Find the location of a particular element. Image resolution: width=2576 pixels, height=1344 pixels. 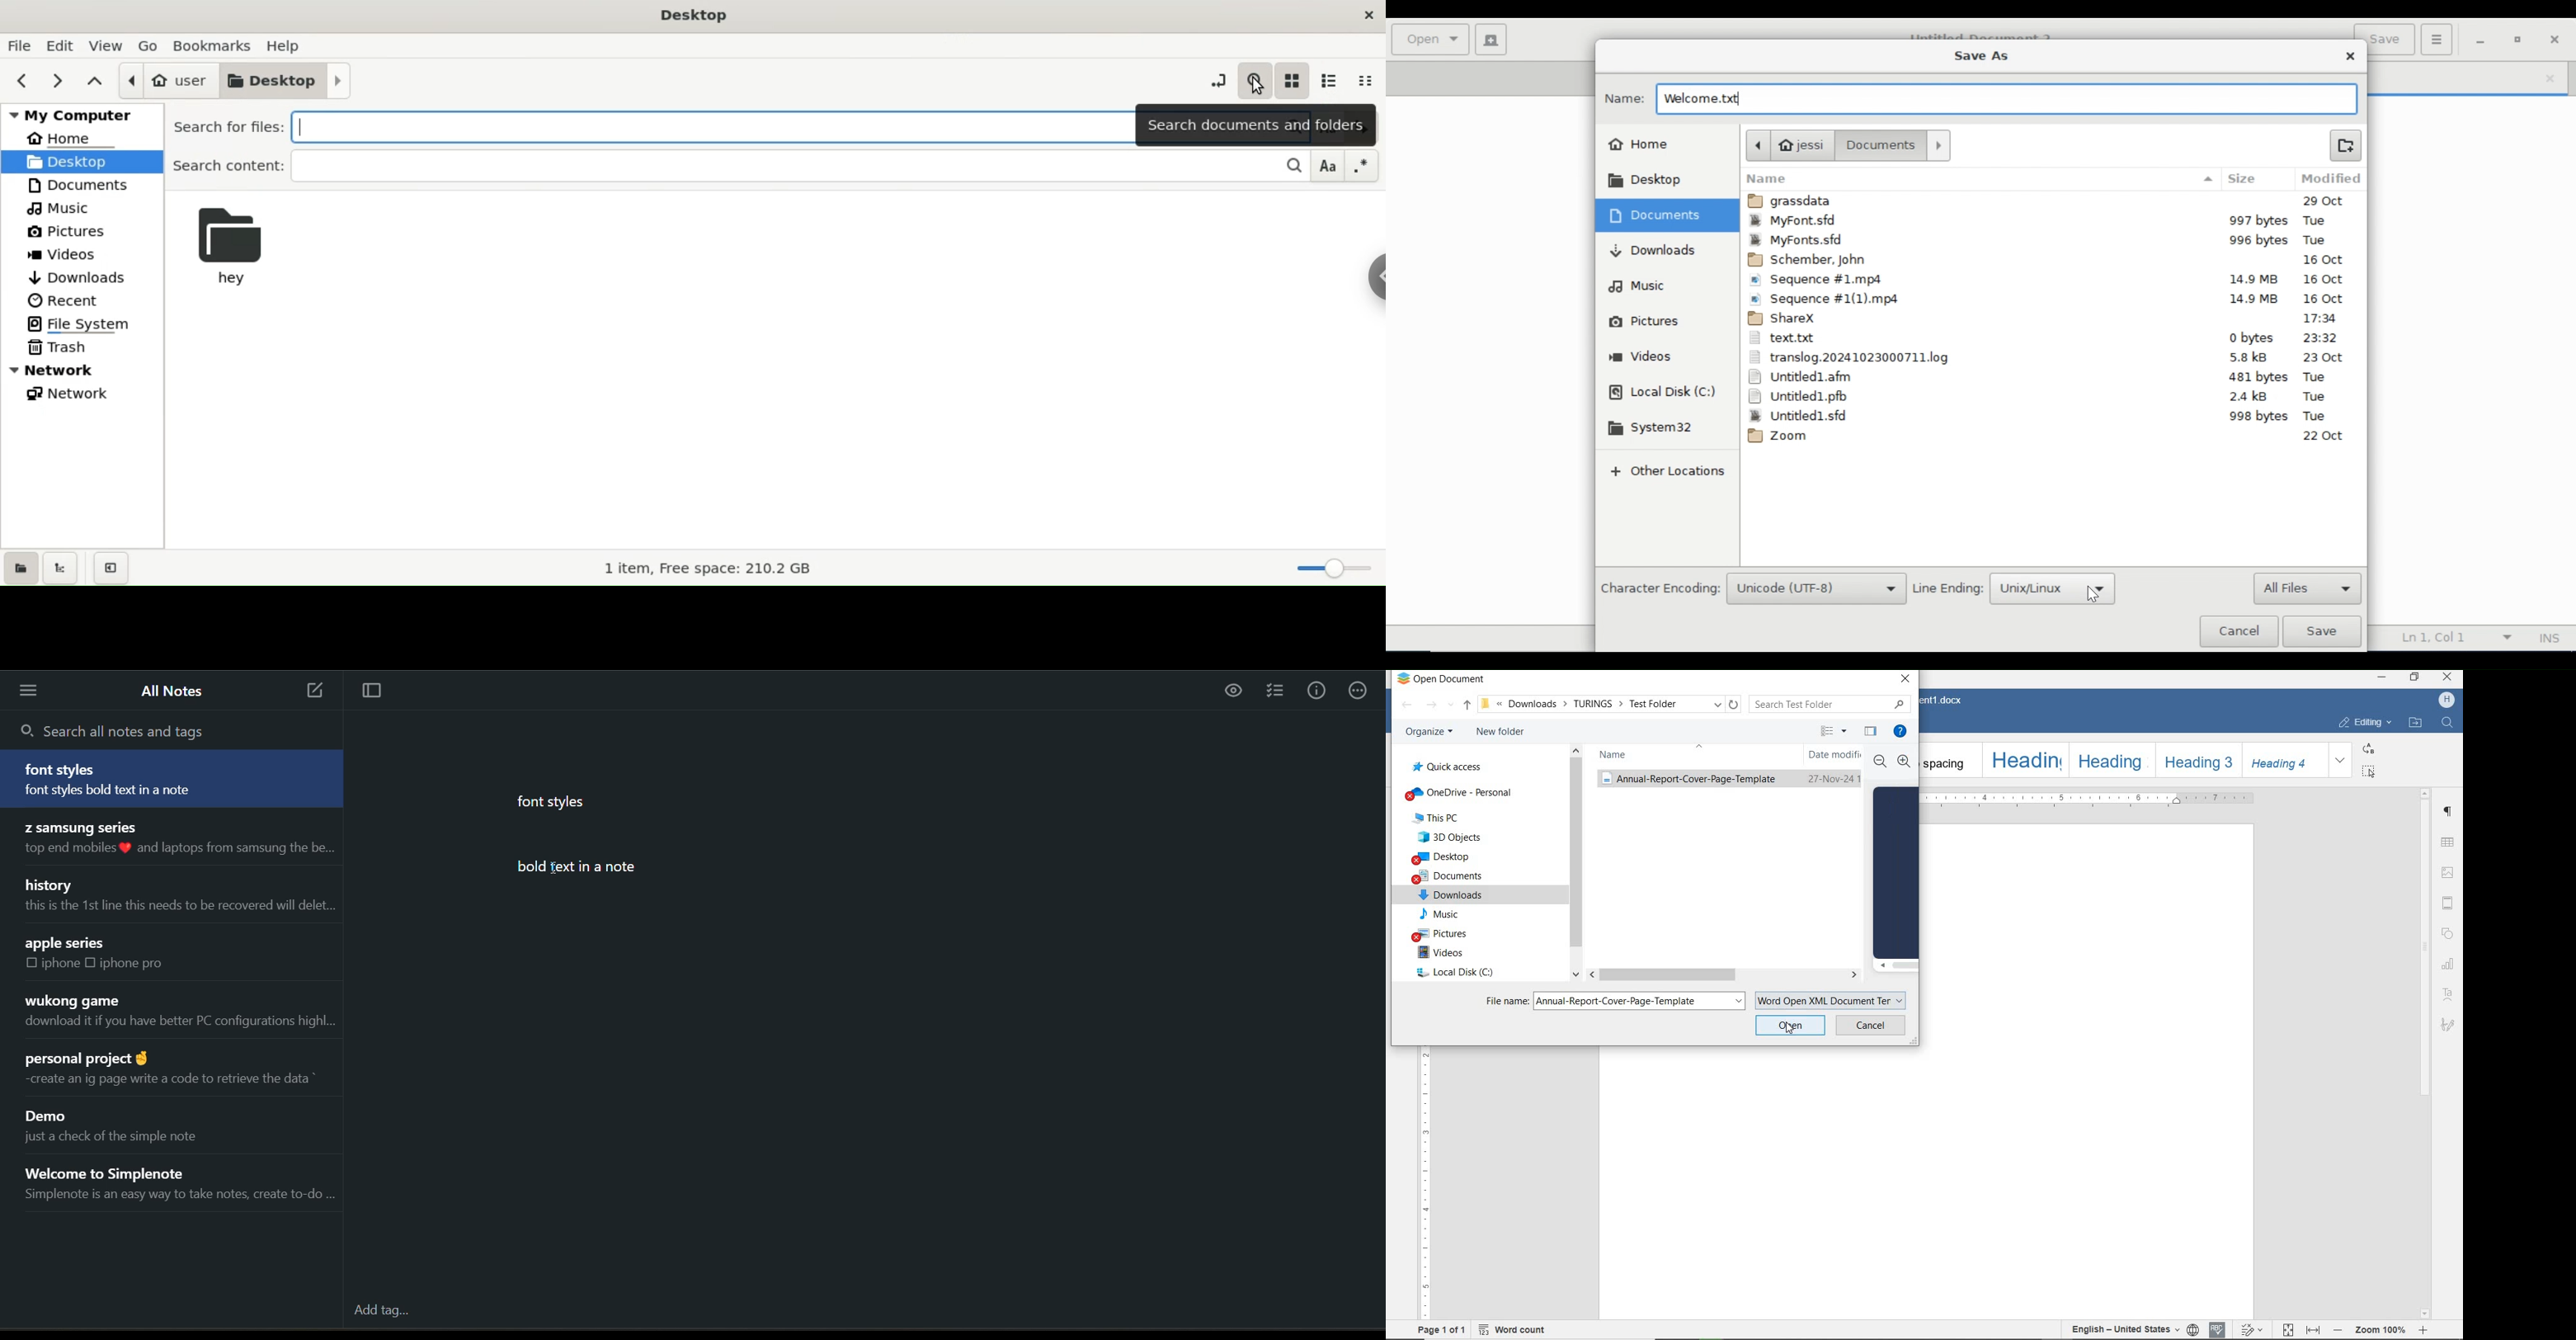

title is located at coordinates (681, 15).